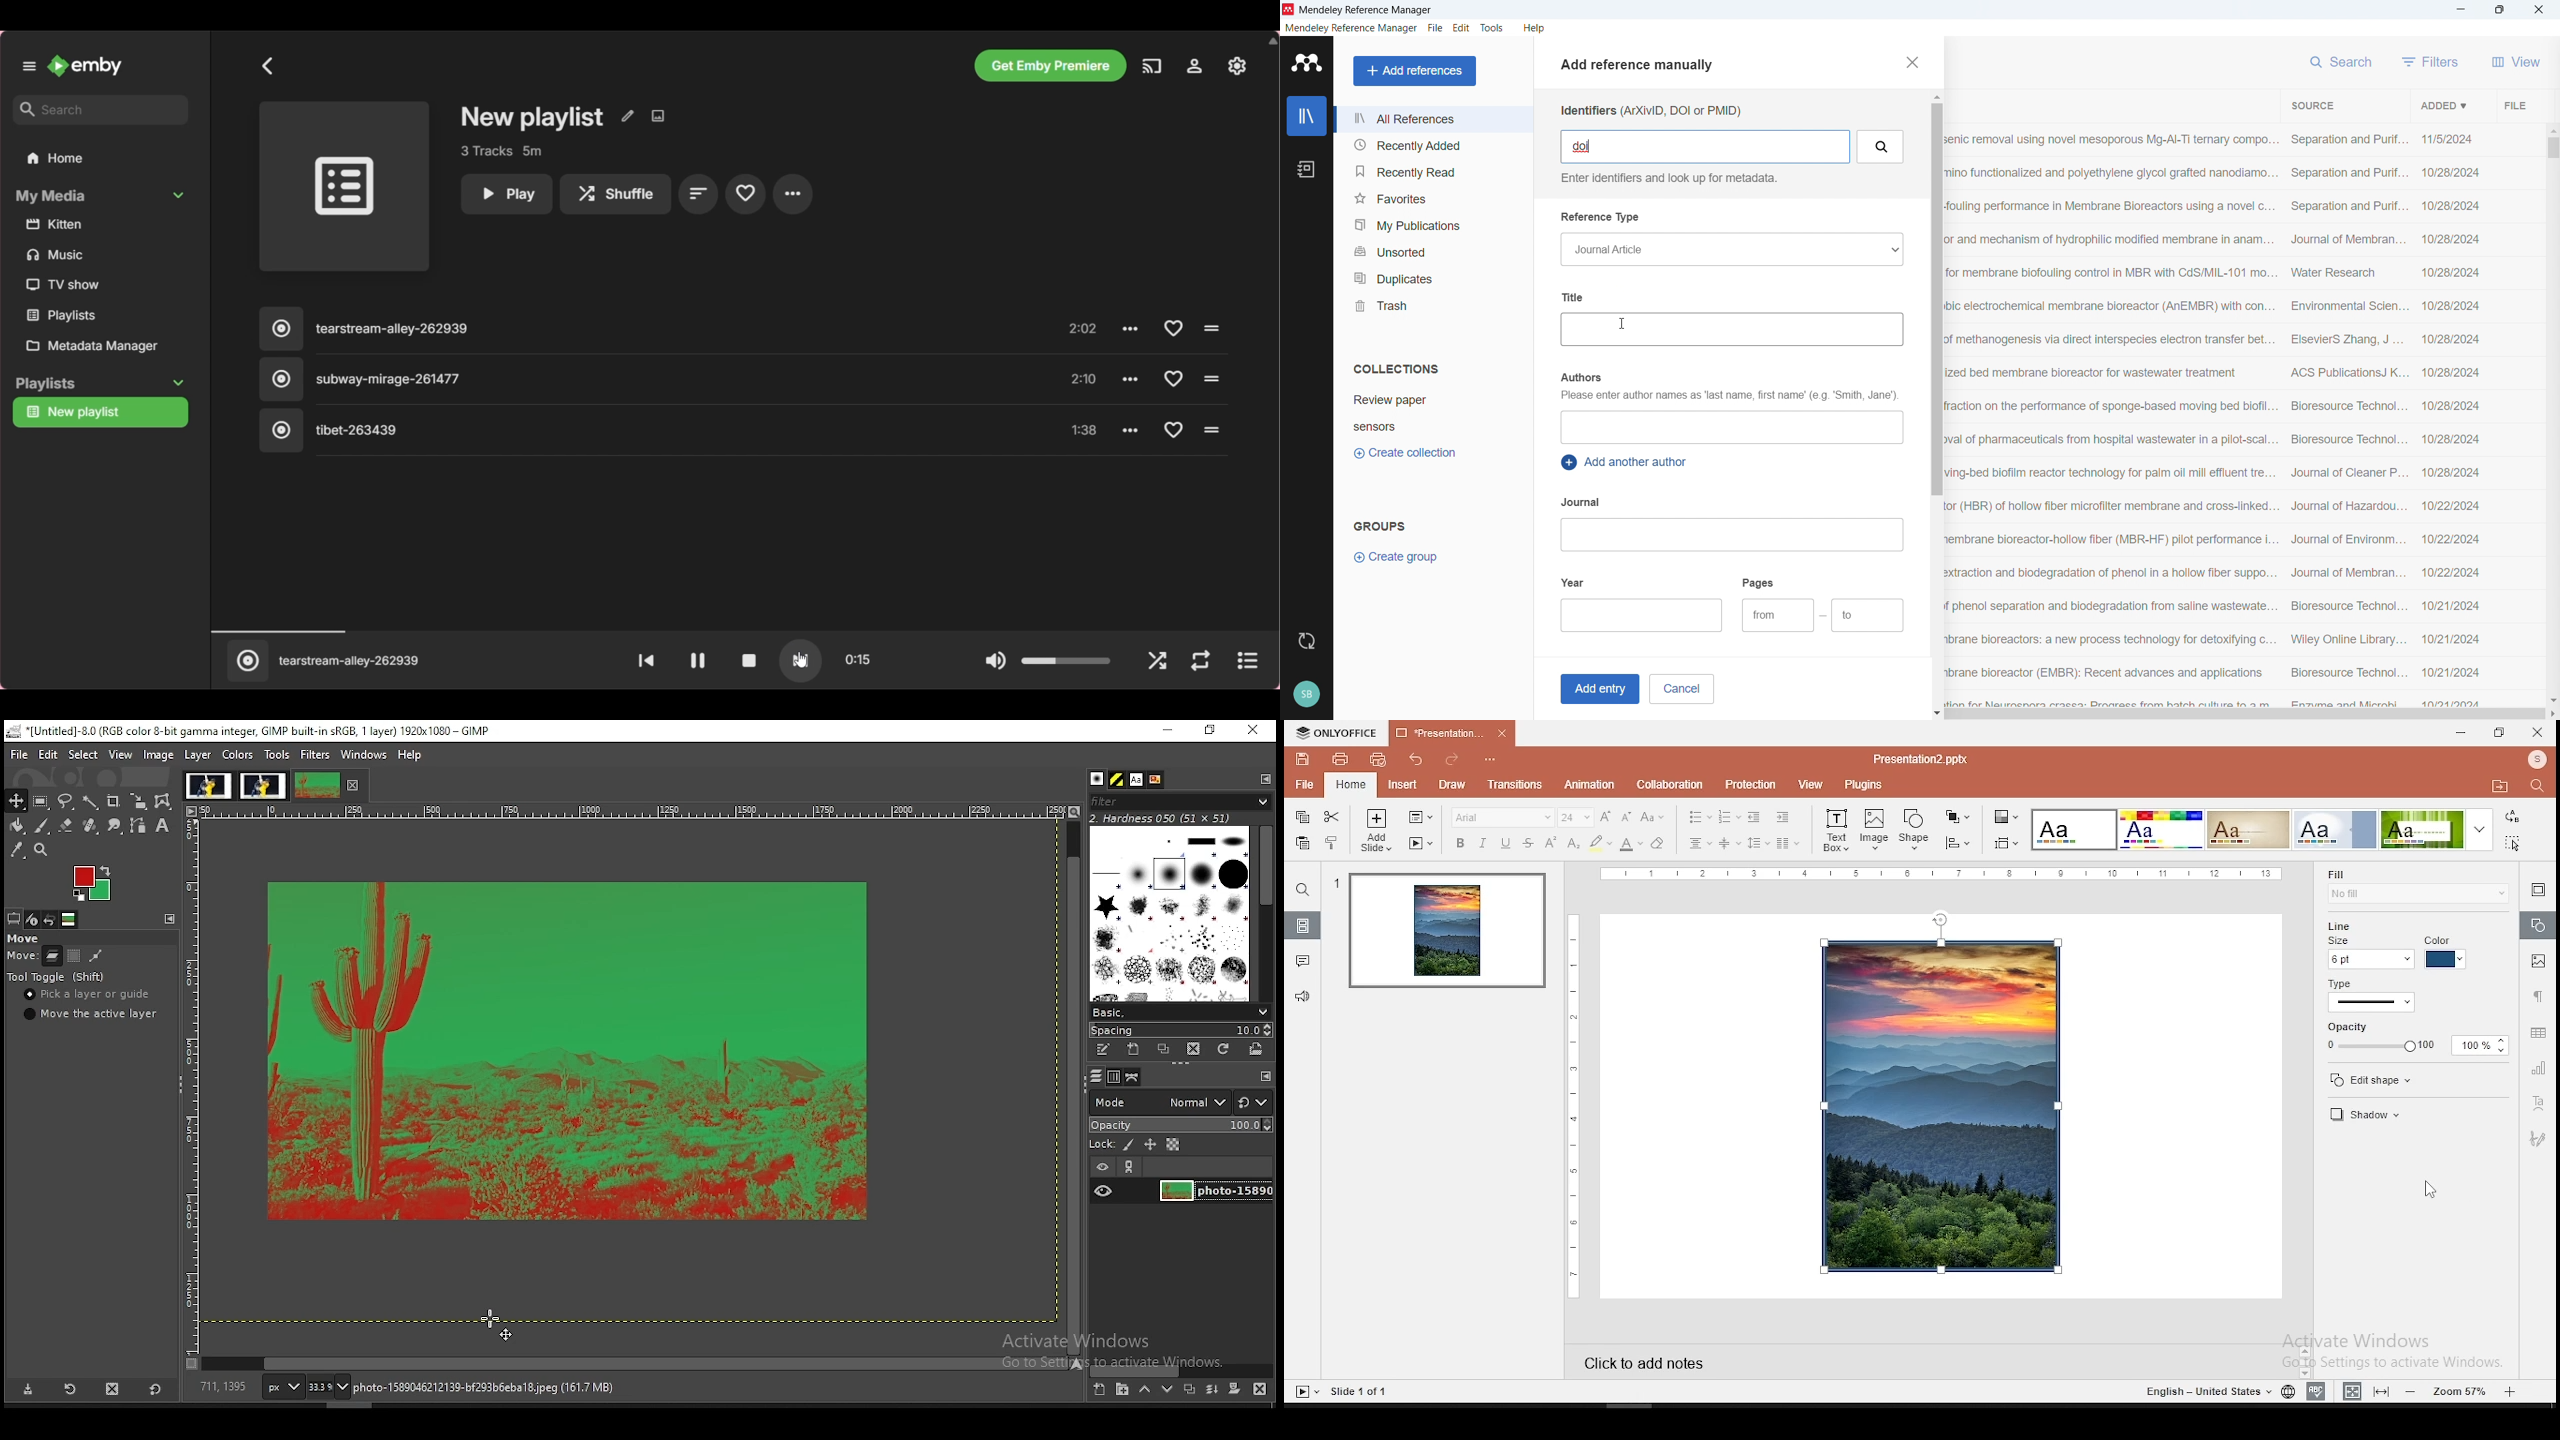  What do you see at coordinates (1178, 1011) in the screenshot?
I see `select brush preset` at bounding box center [1178, 1011].